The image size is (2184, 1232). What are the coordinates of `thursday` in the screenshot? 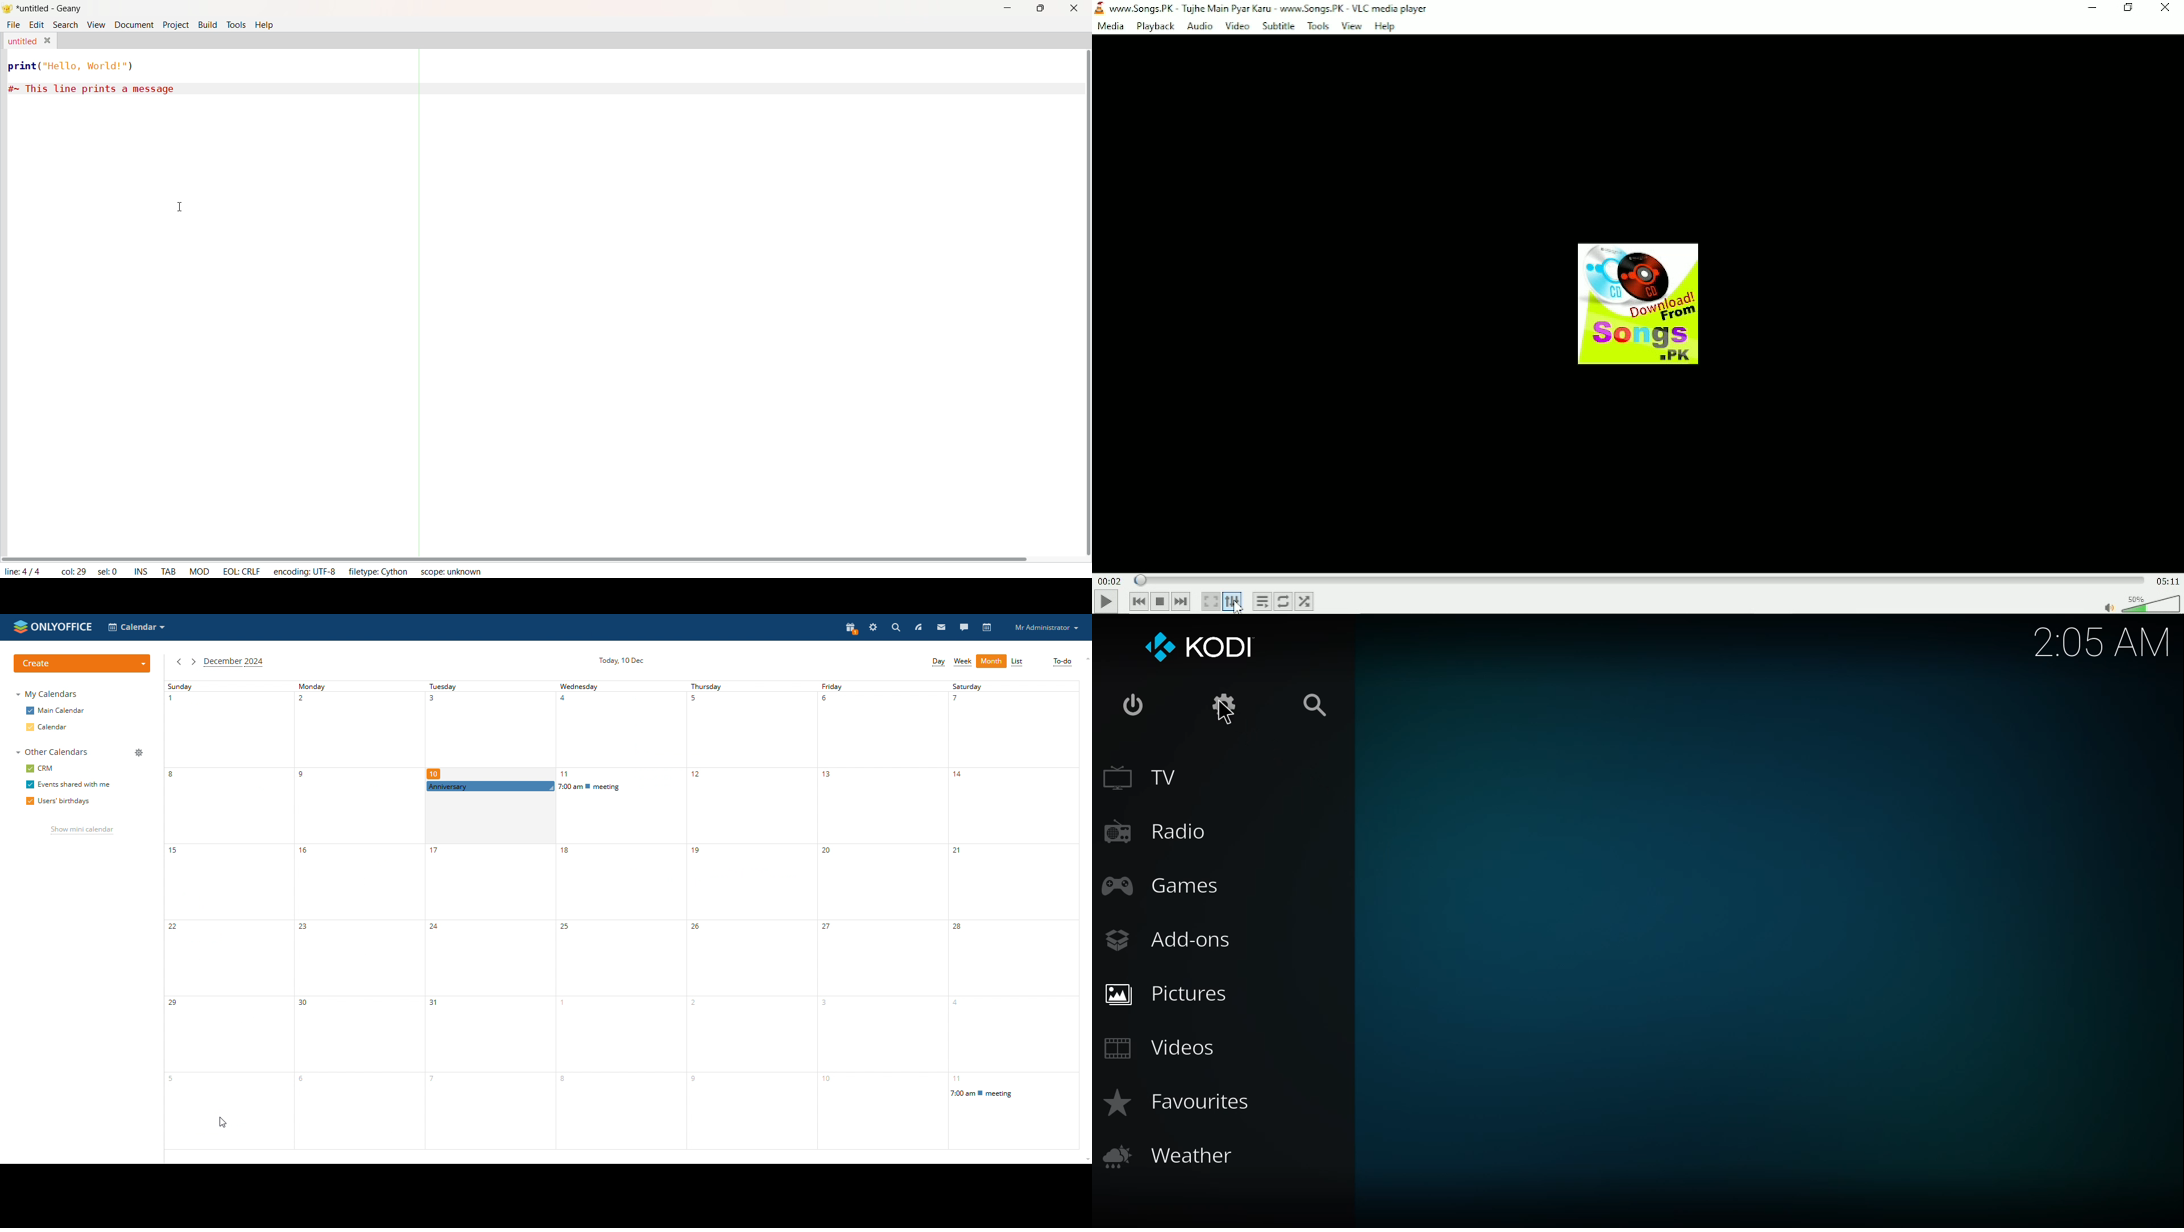 It's located at (755, 915).